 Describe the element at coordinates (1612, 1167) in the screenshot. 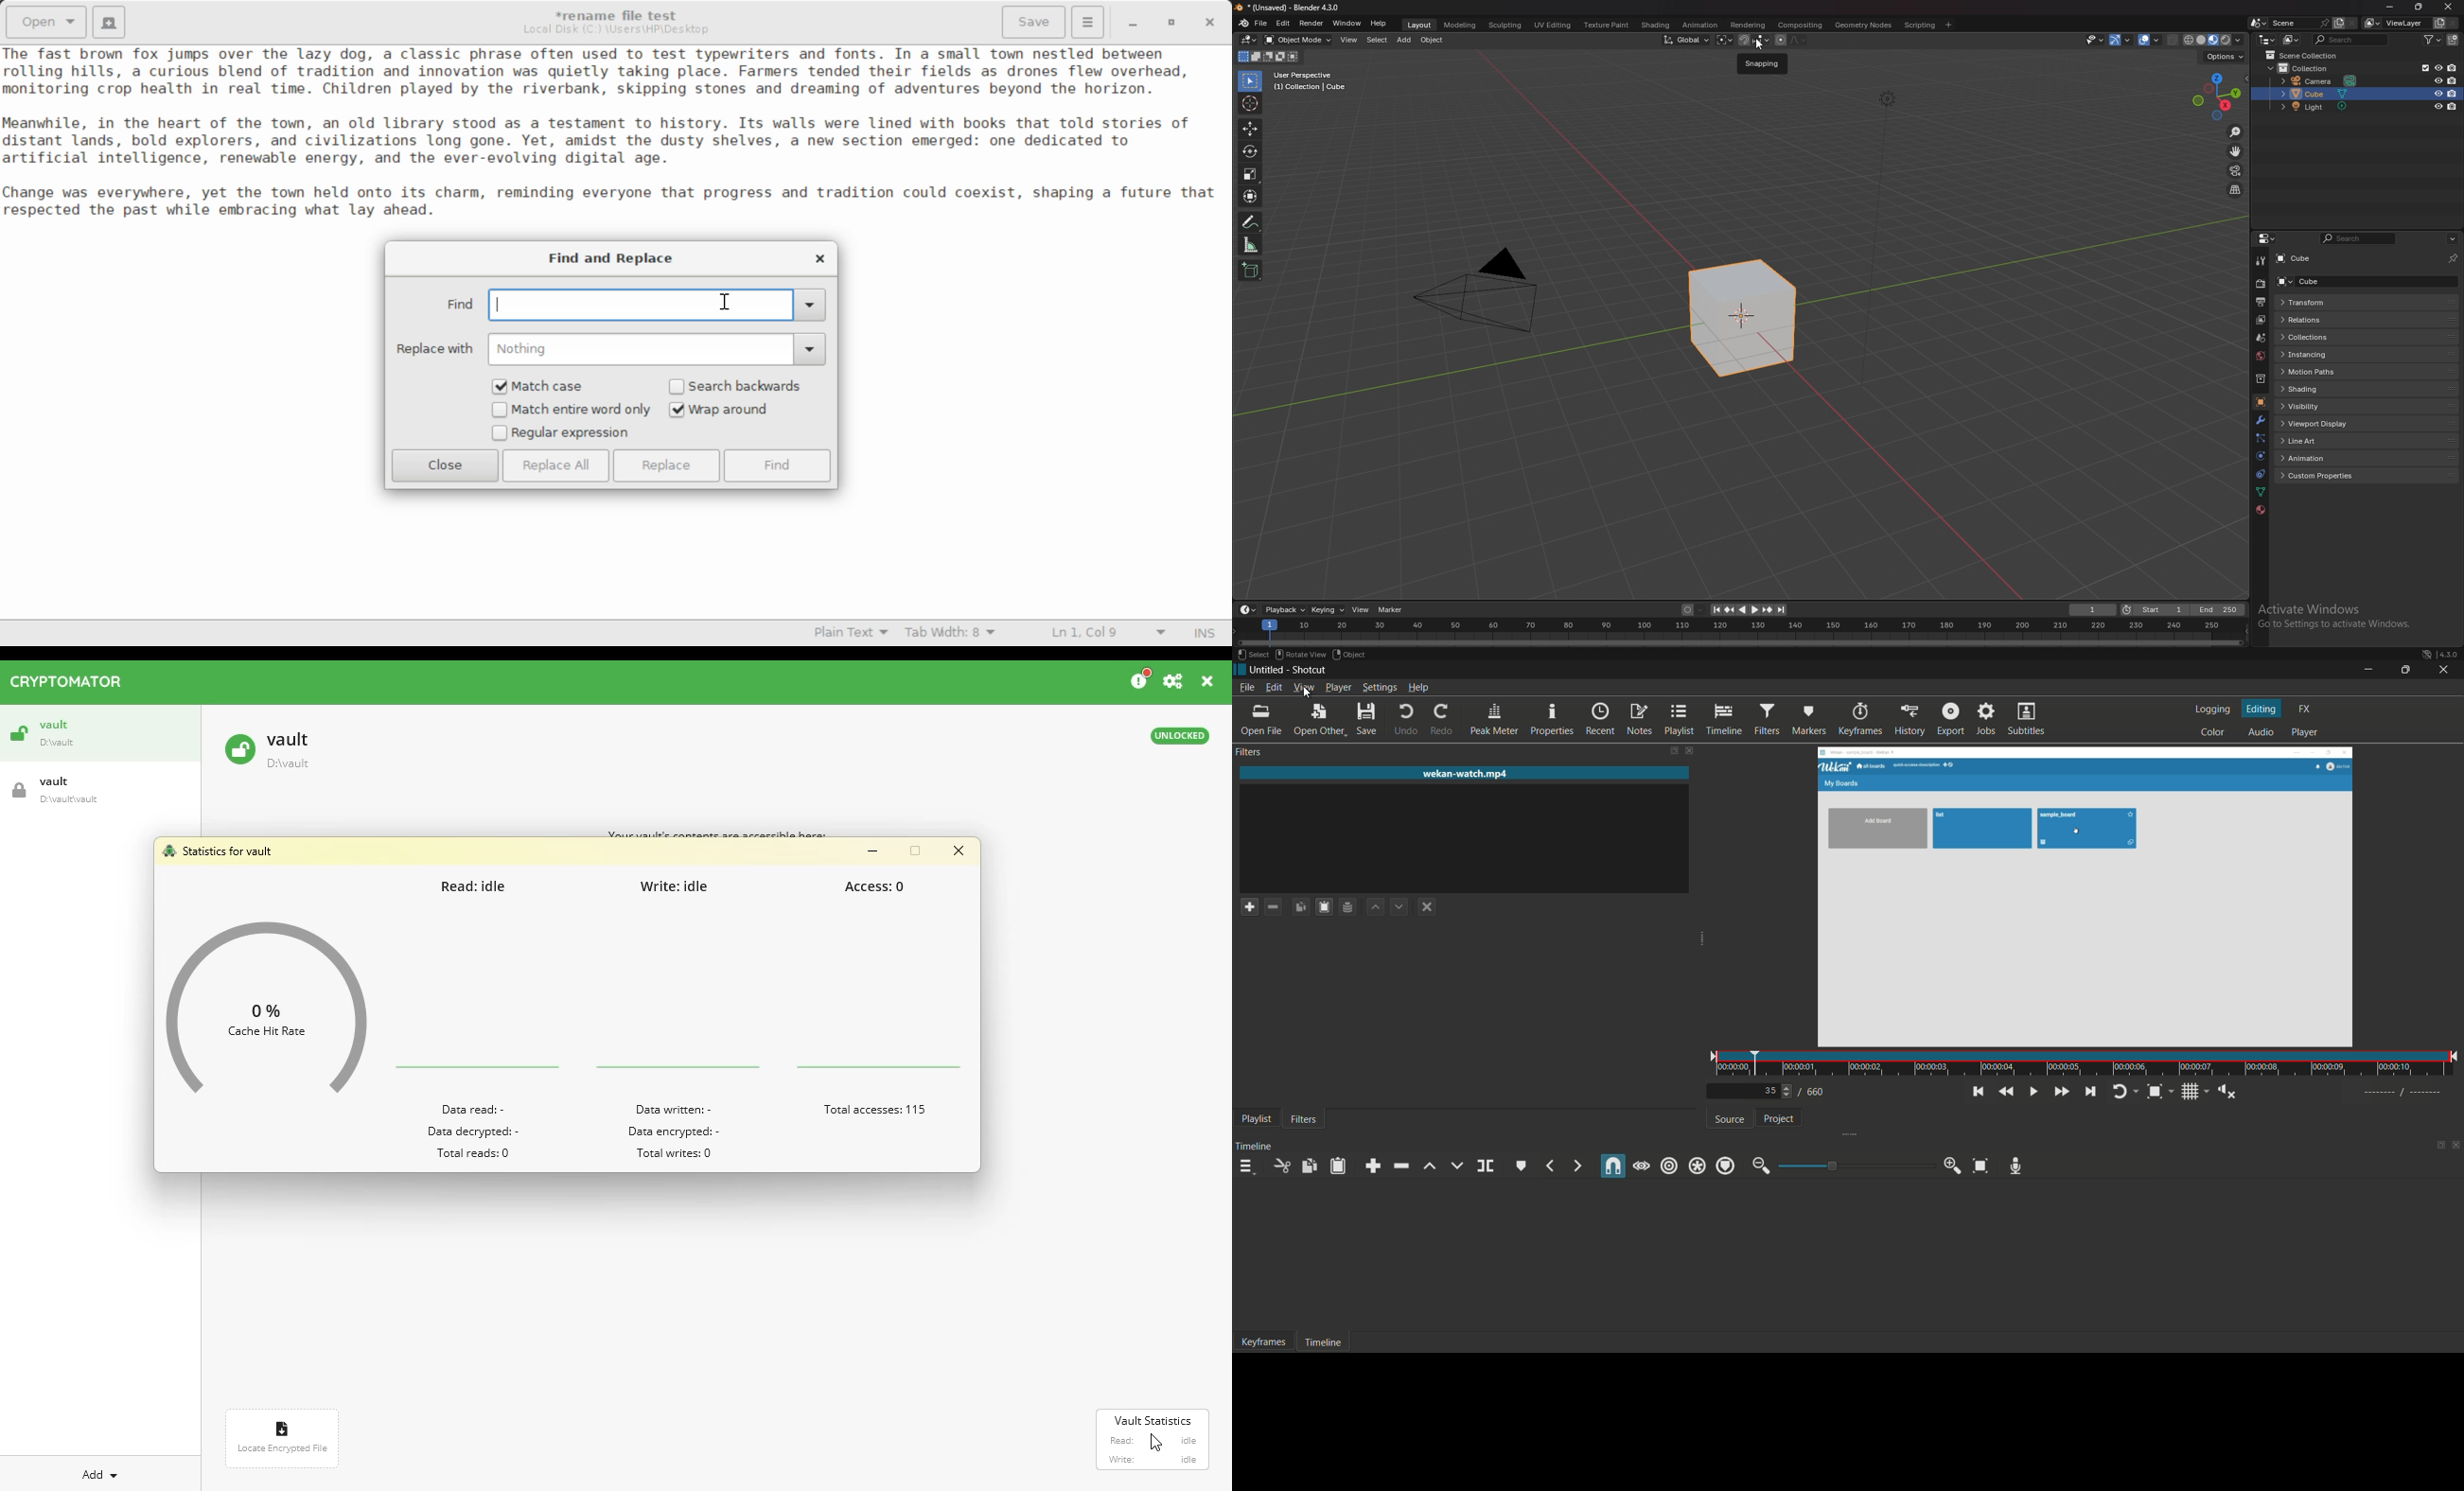

I see `snap` at that location.